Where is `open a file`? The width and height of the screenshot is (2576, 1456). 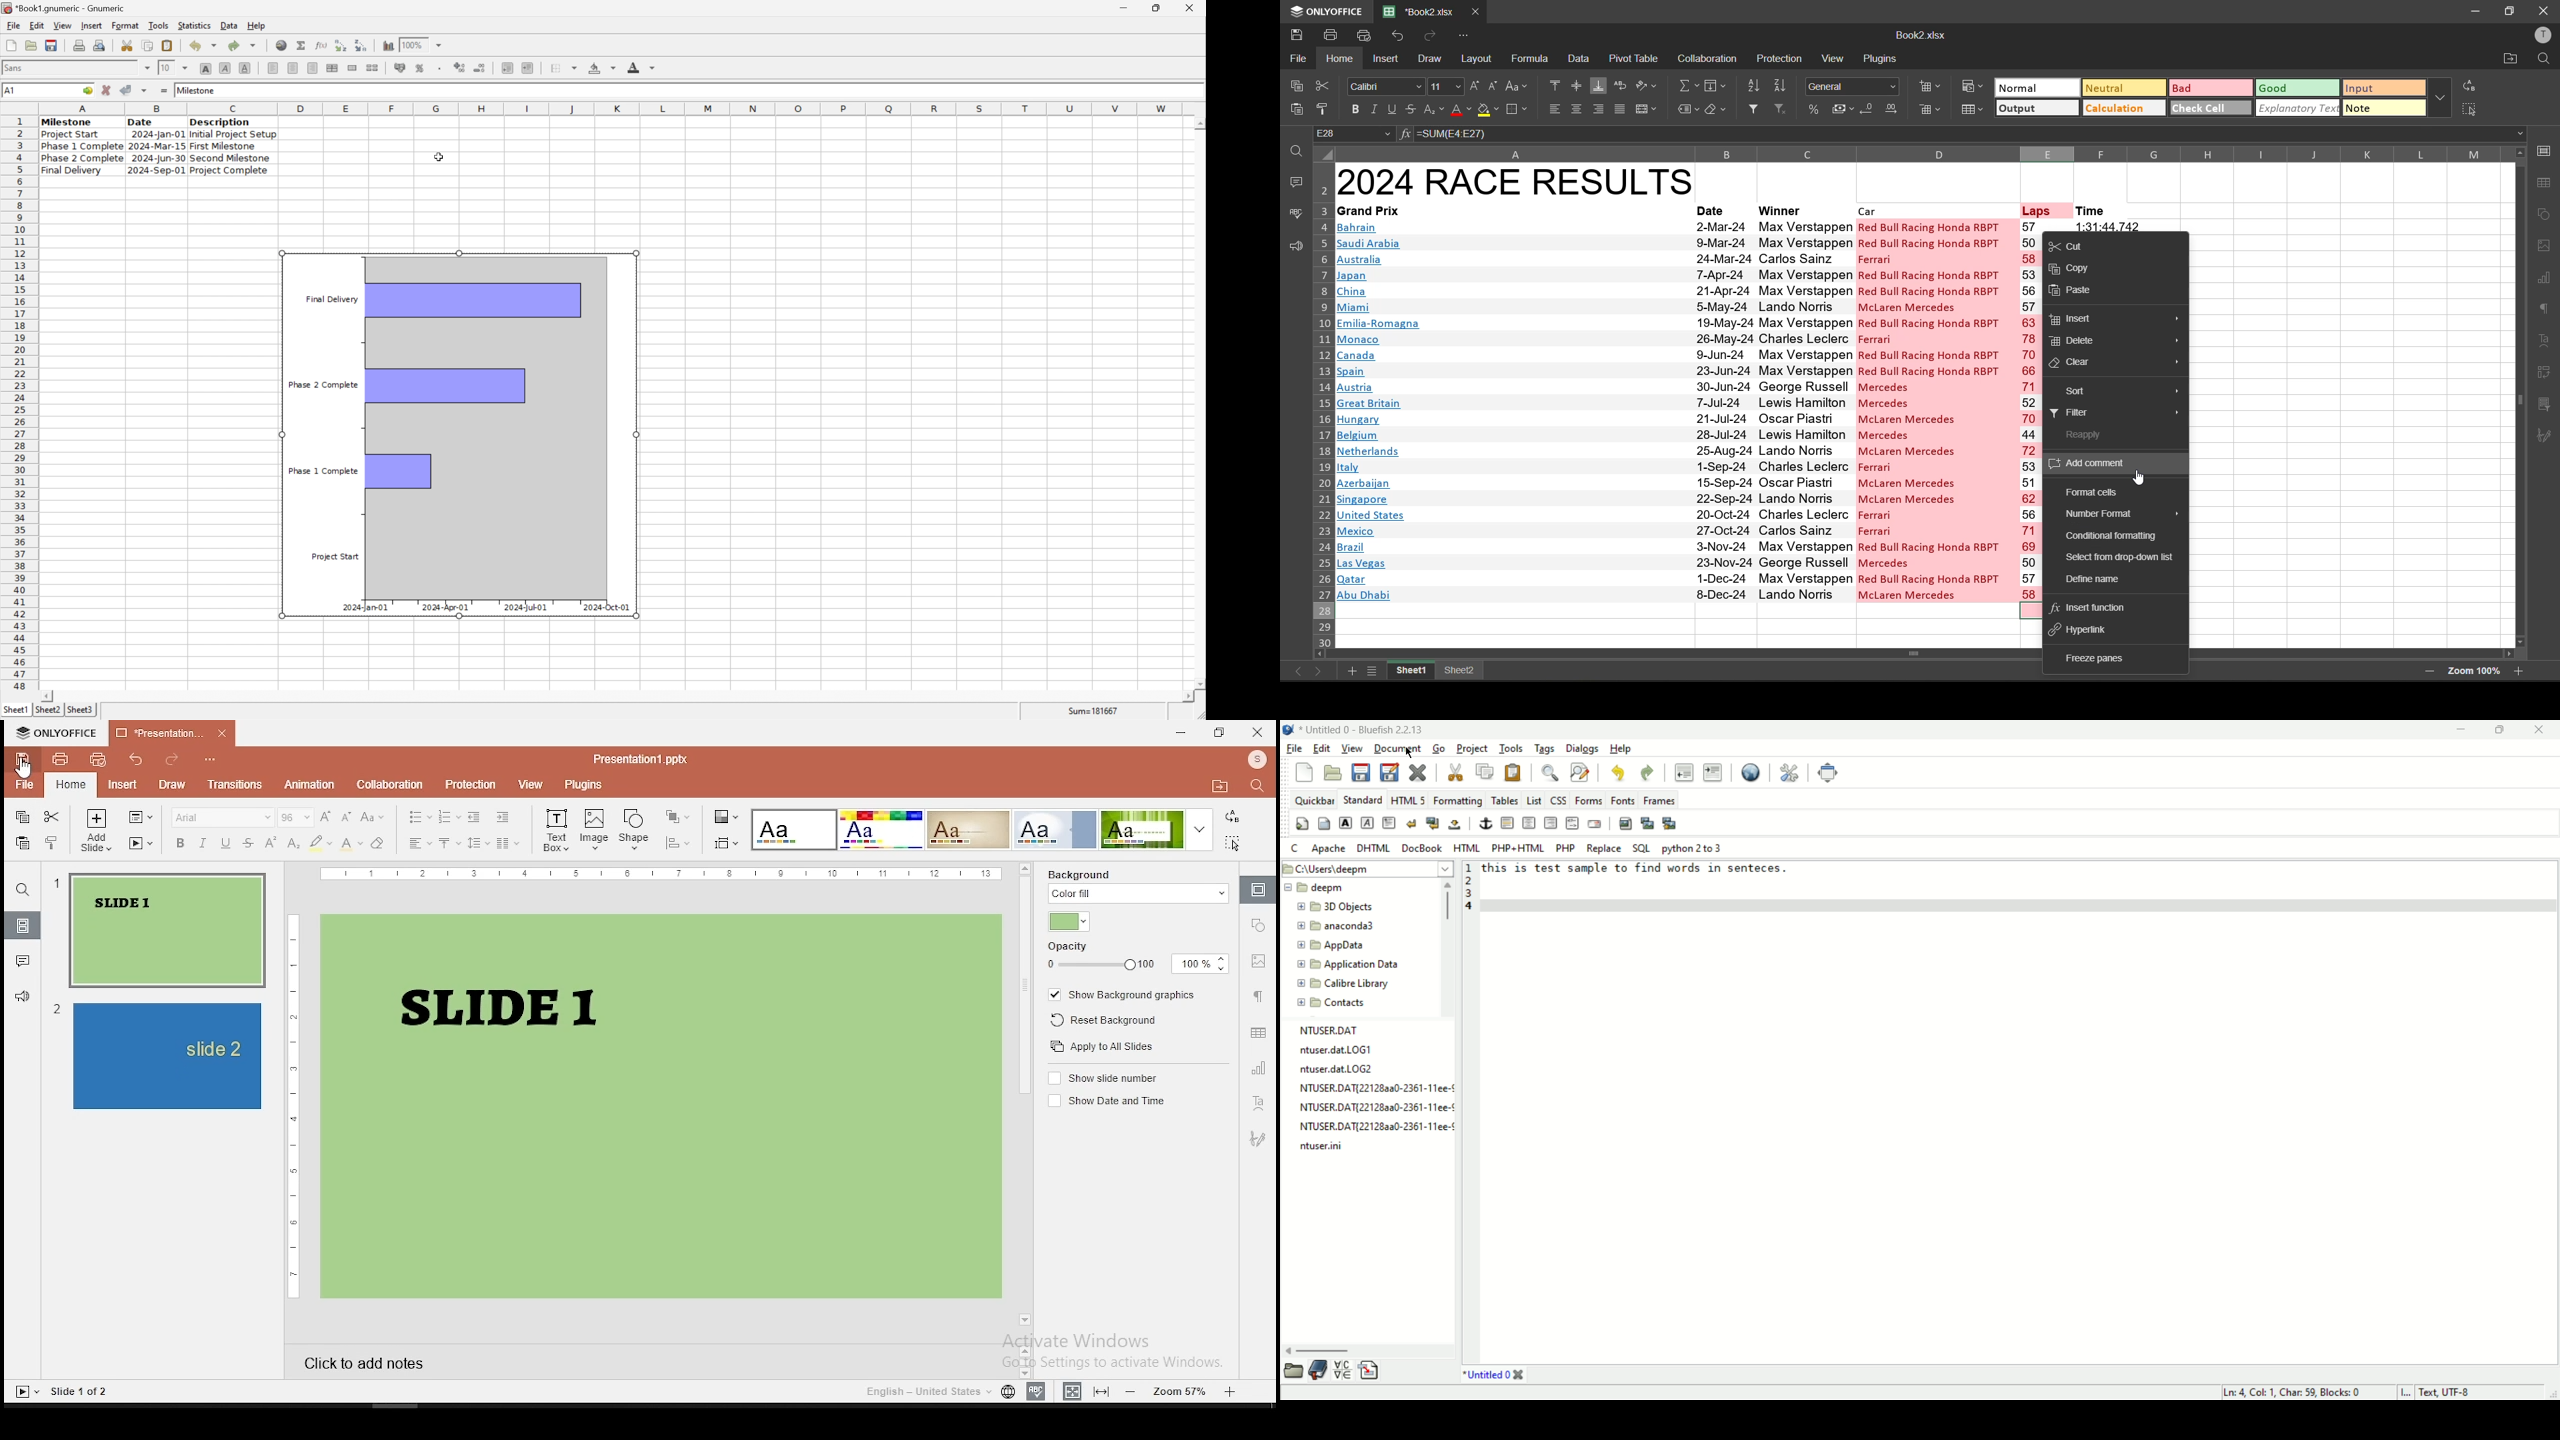 open a file is located at coordinates (33, 45).